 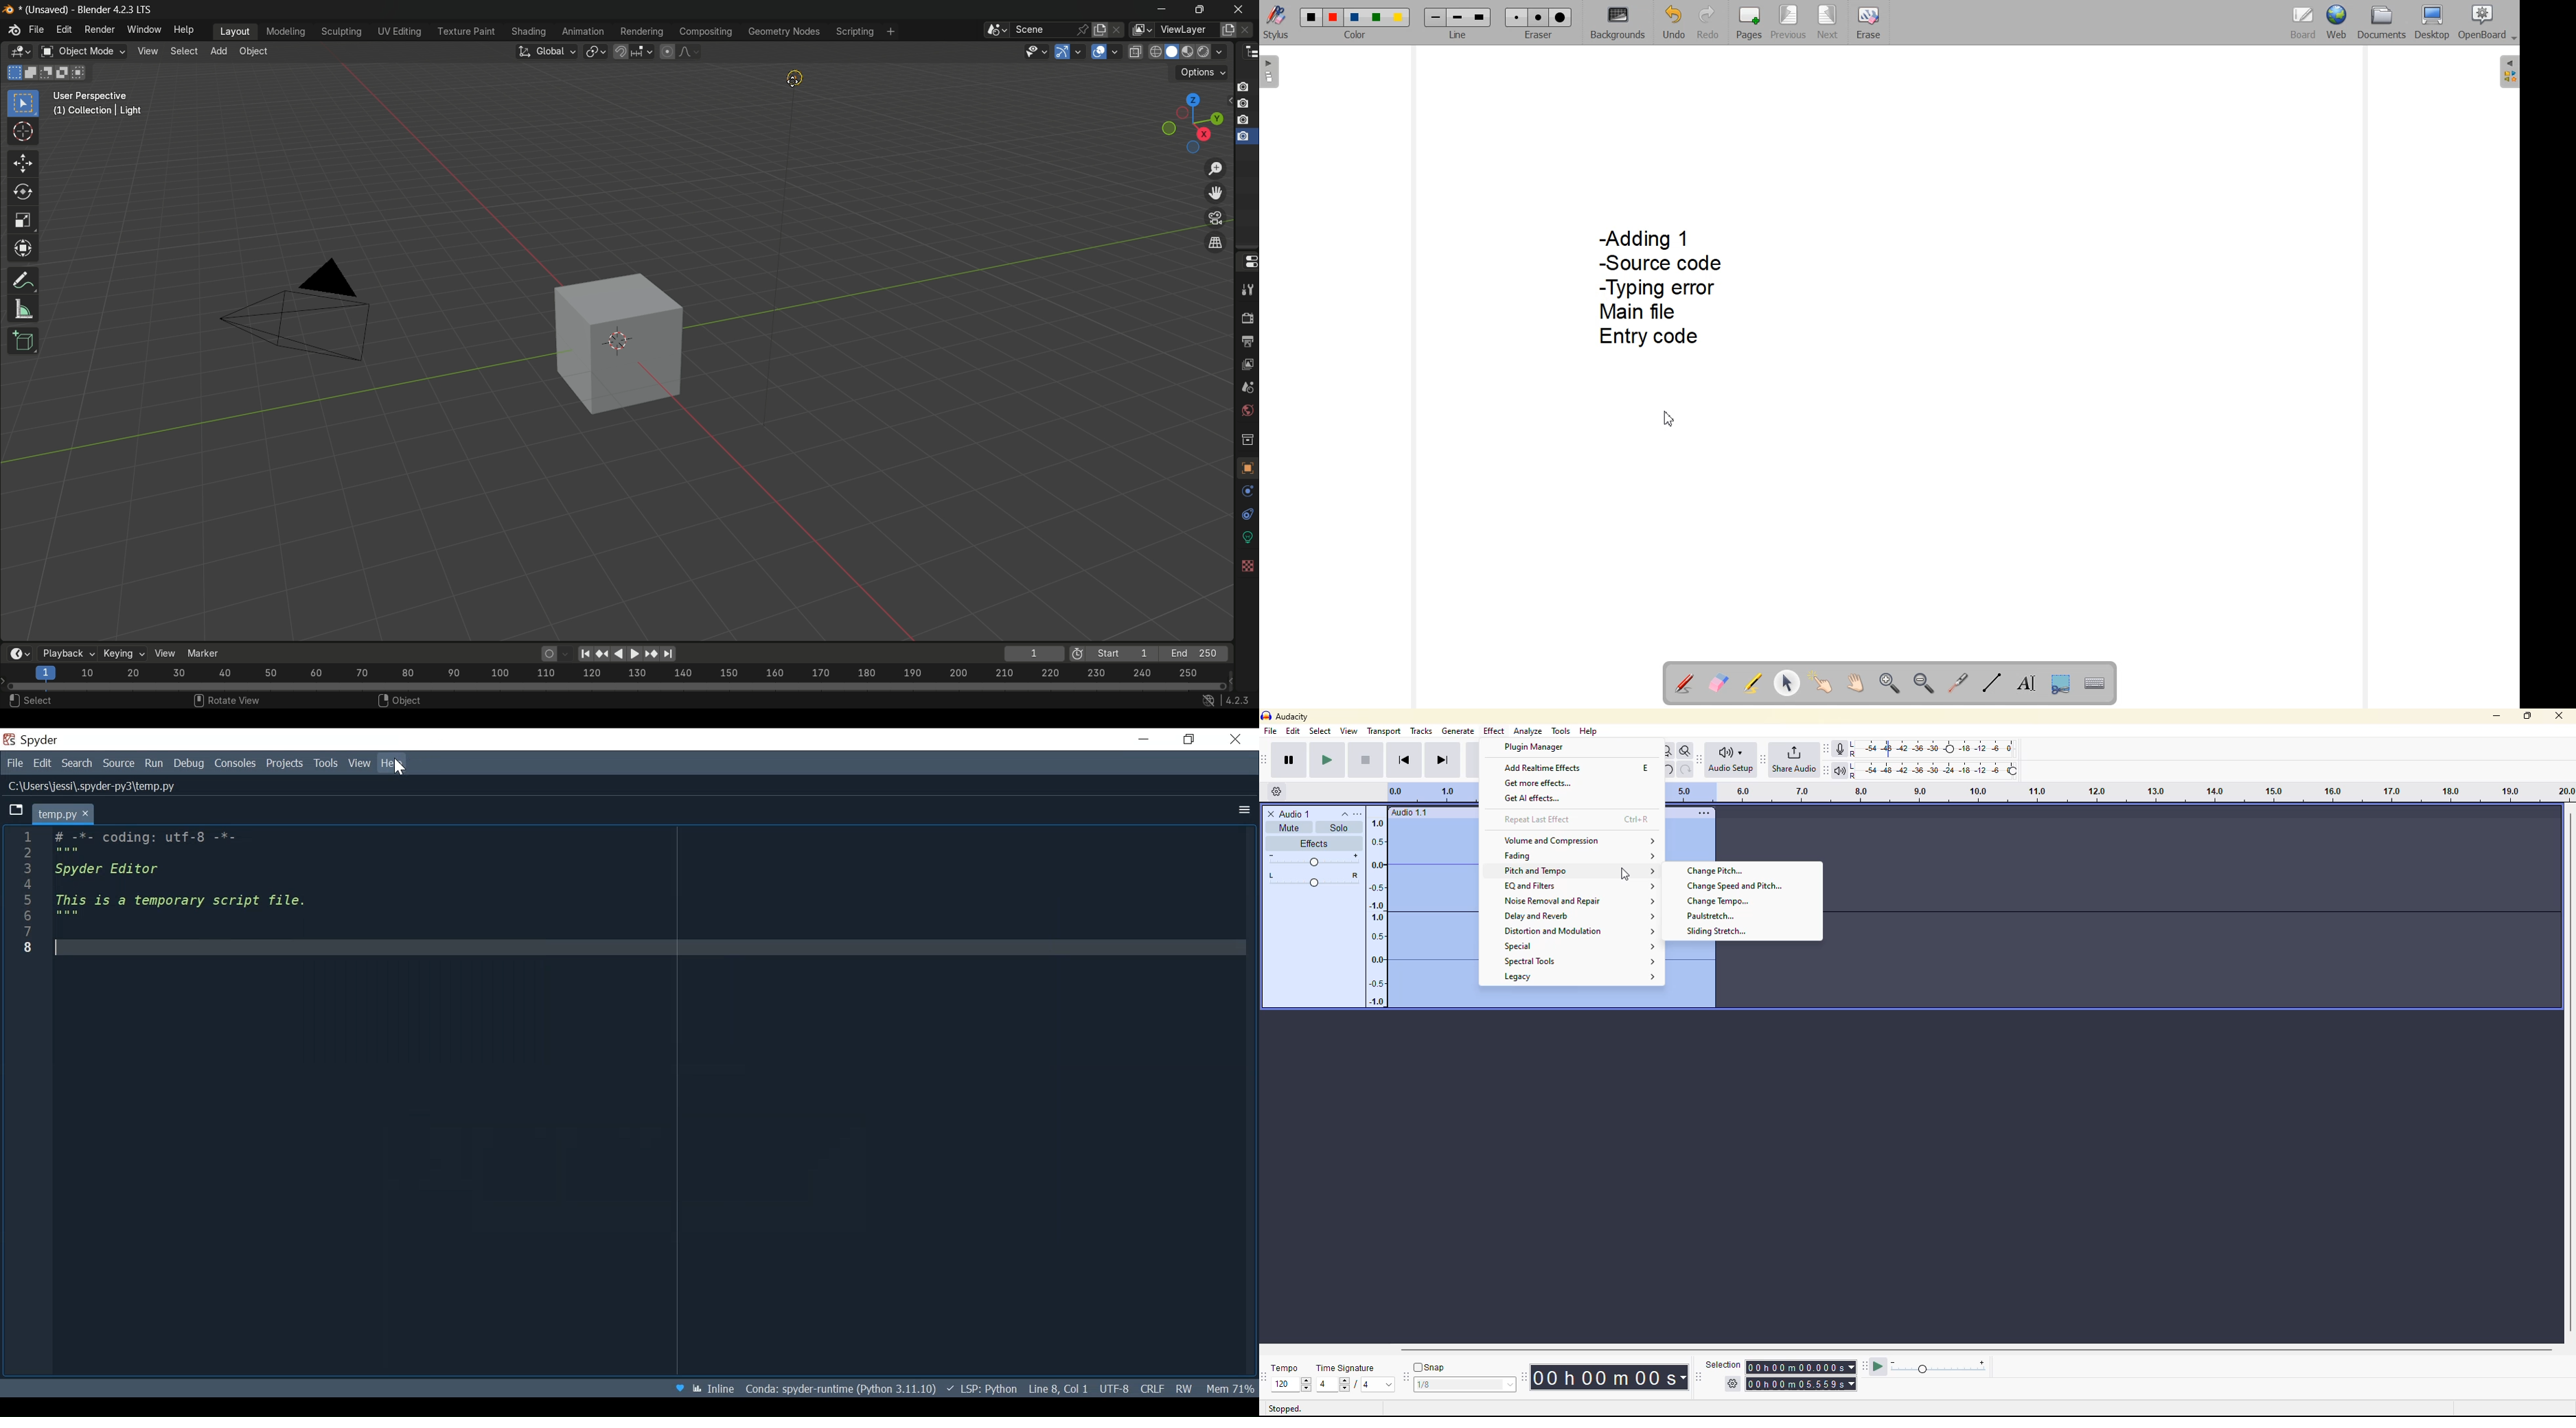 What do you see at coordinates (26, 892) in the screenshot?
I see `line number` at bounding box center [26, 892].